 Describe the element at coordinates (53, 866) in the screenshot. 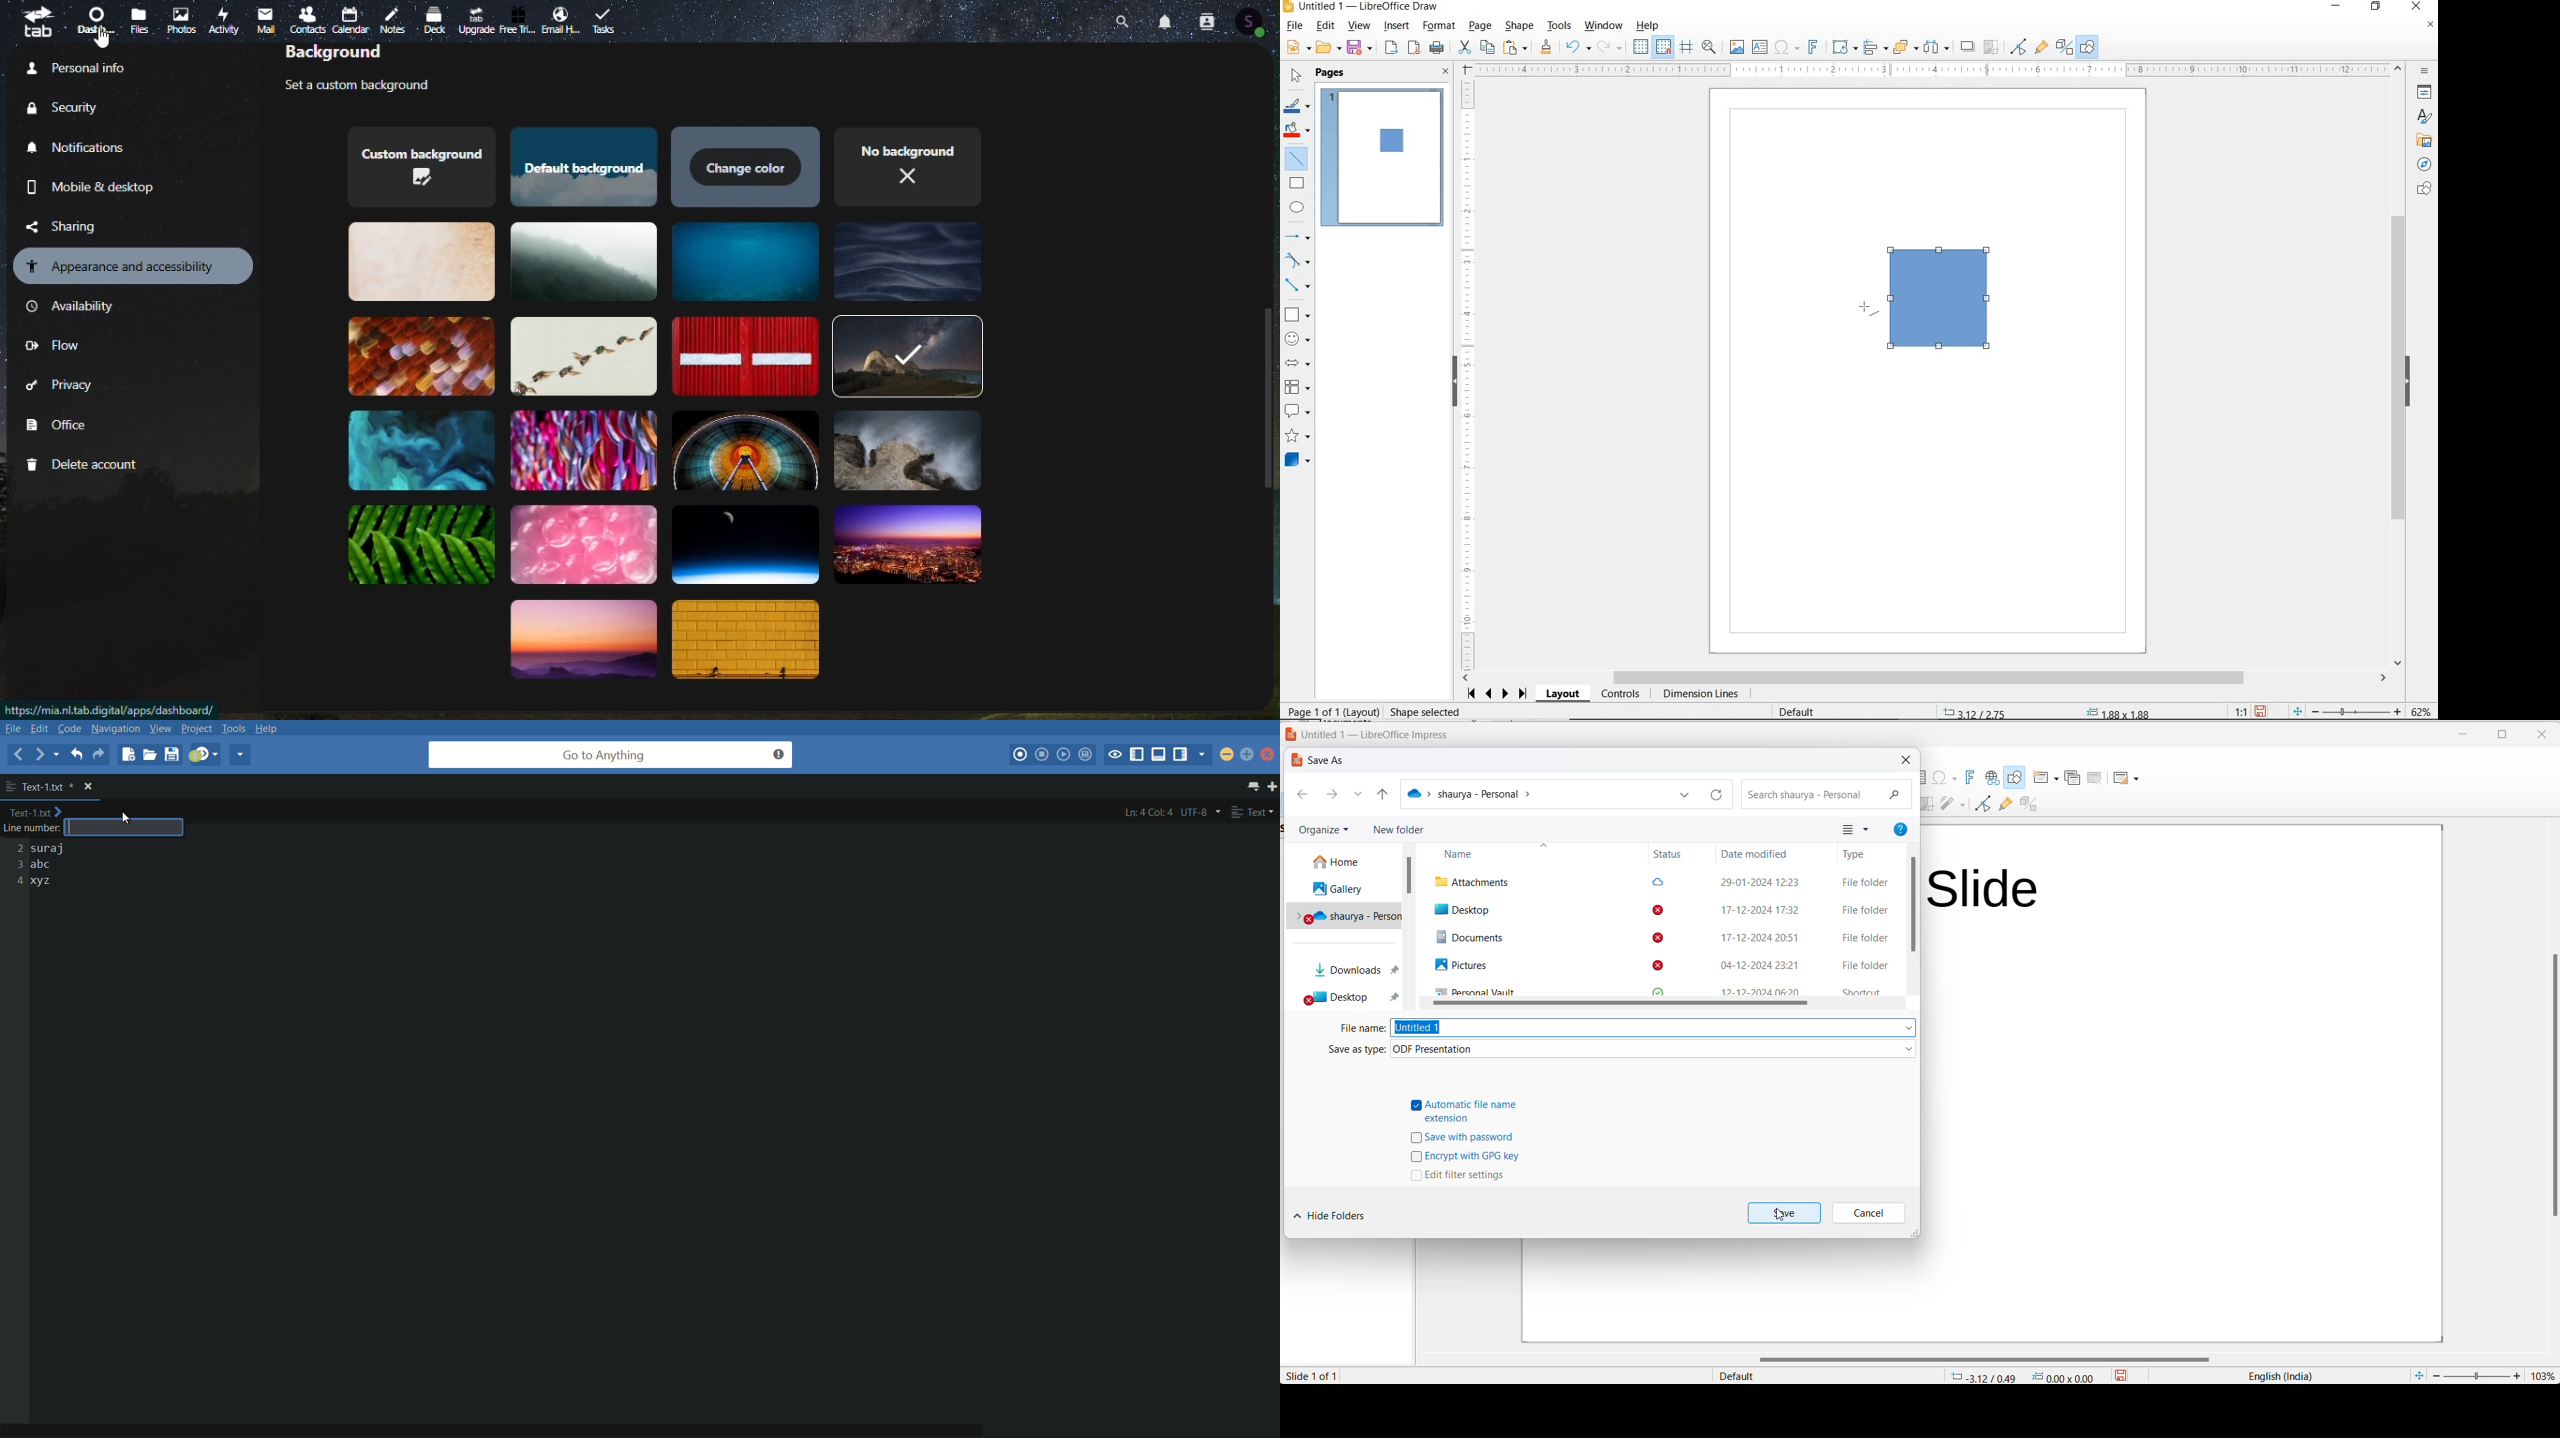

I see `suraj abc xyz` at that location.